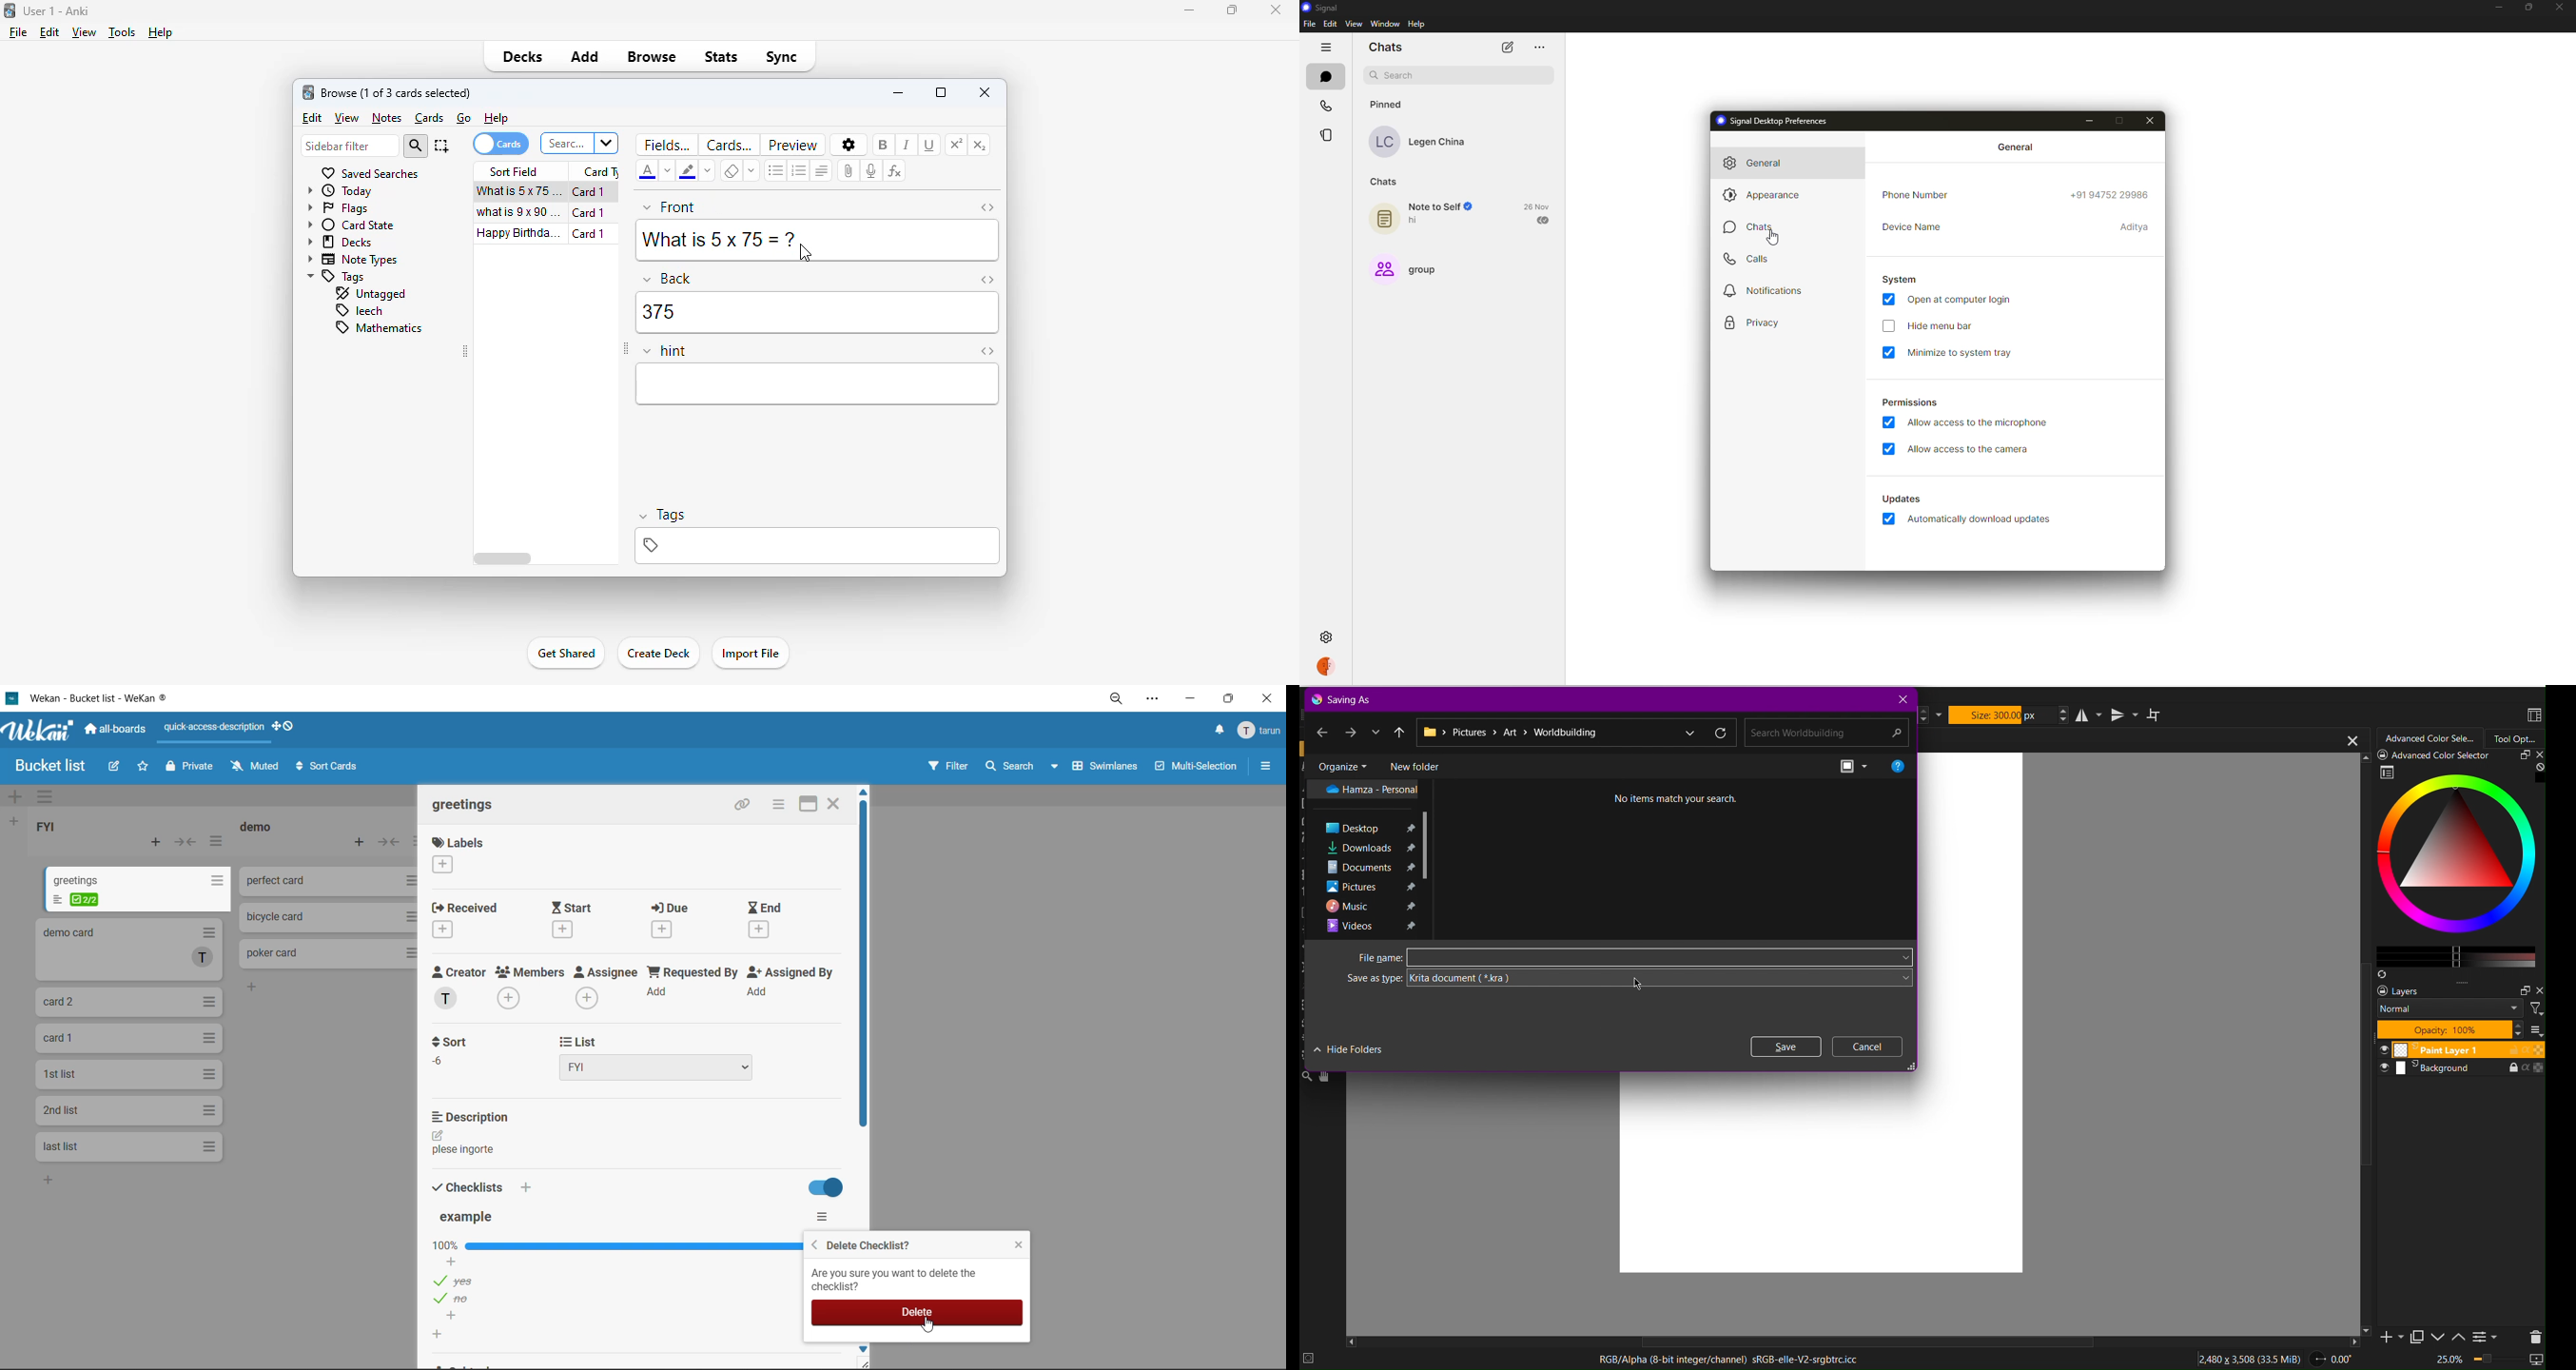  What do you see at coordinates (519, 191) in the screenshot?
I see `what is 5x75=?` at bounding box center [519, 191].